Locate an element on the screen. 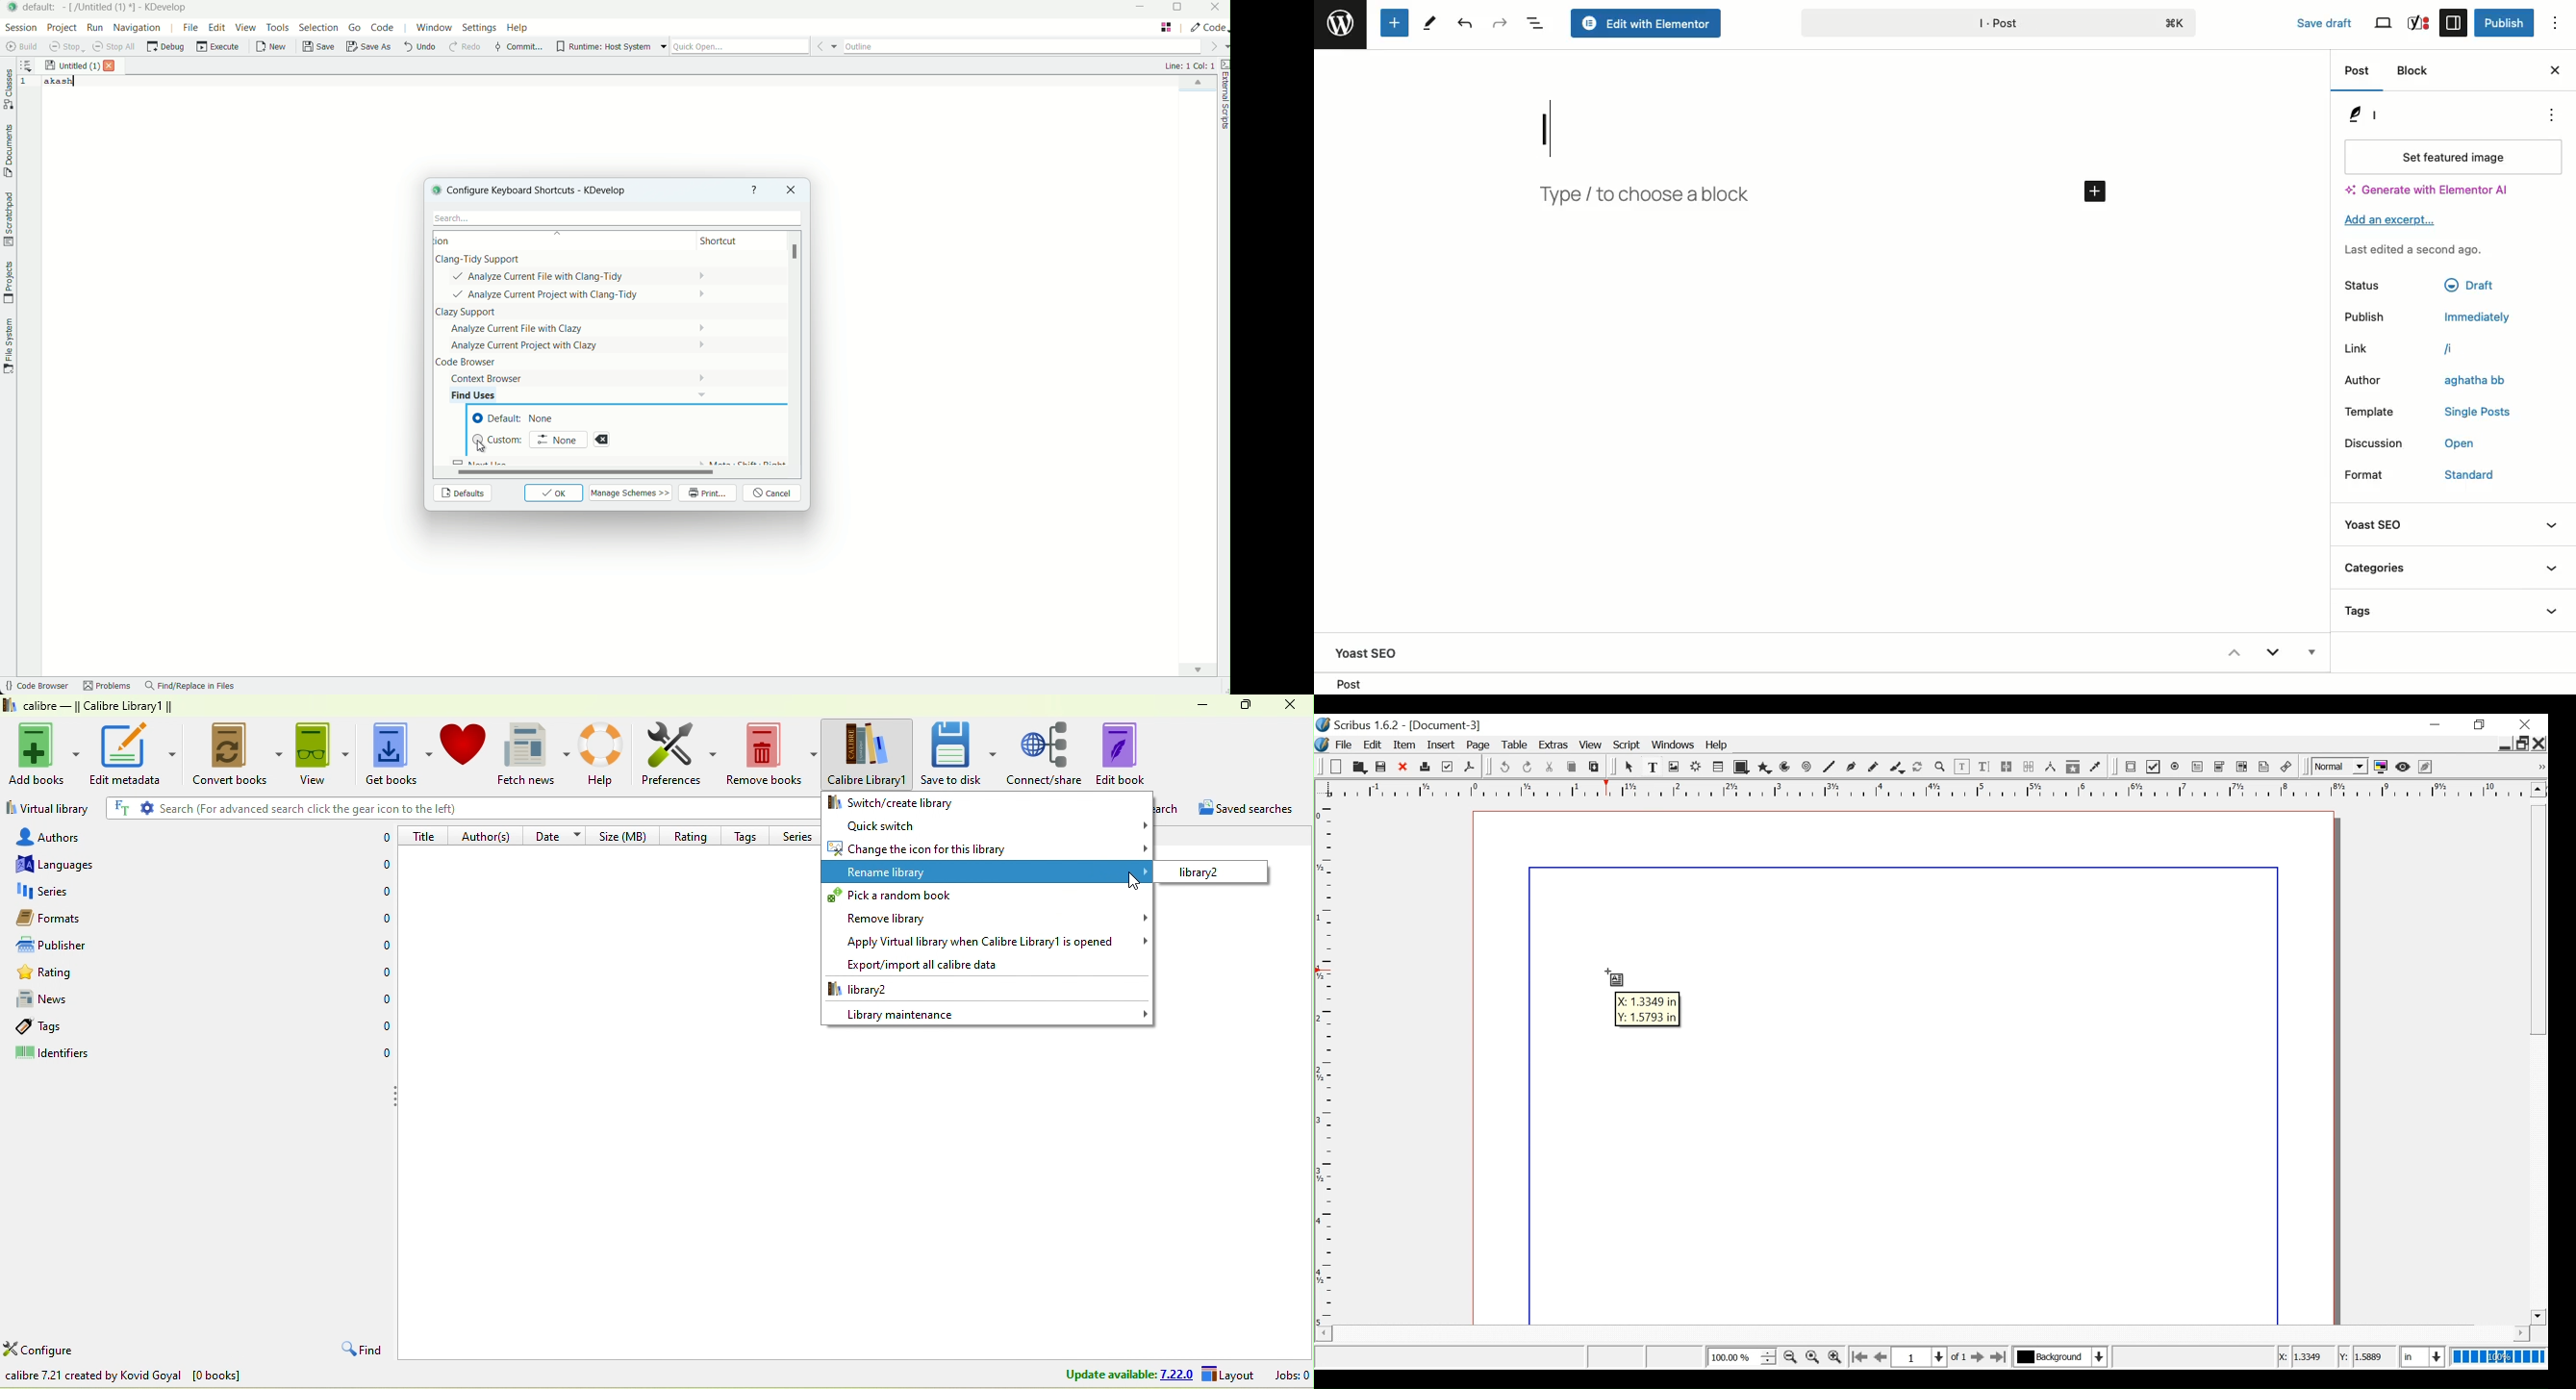 This screenshot has height=1400, width=2576. of 1 is located at coordinates (1958, 1358).